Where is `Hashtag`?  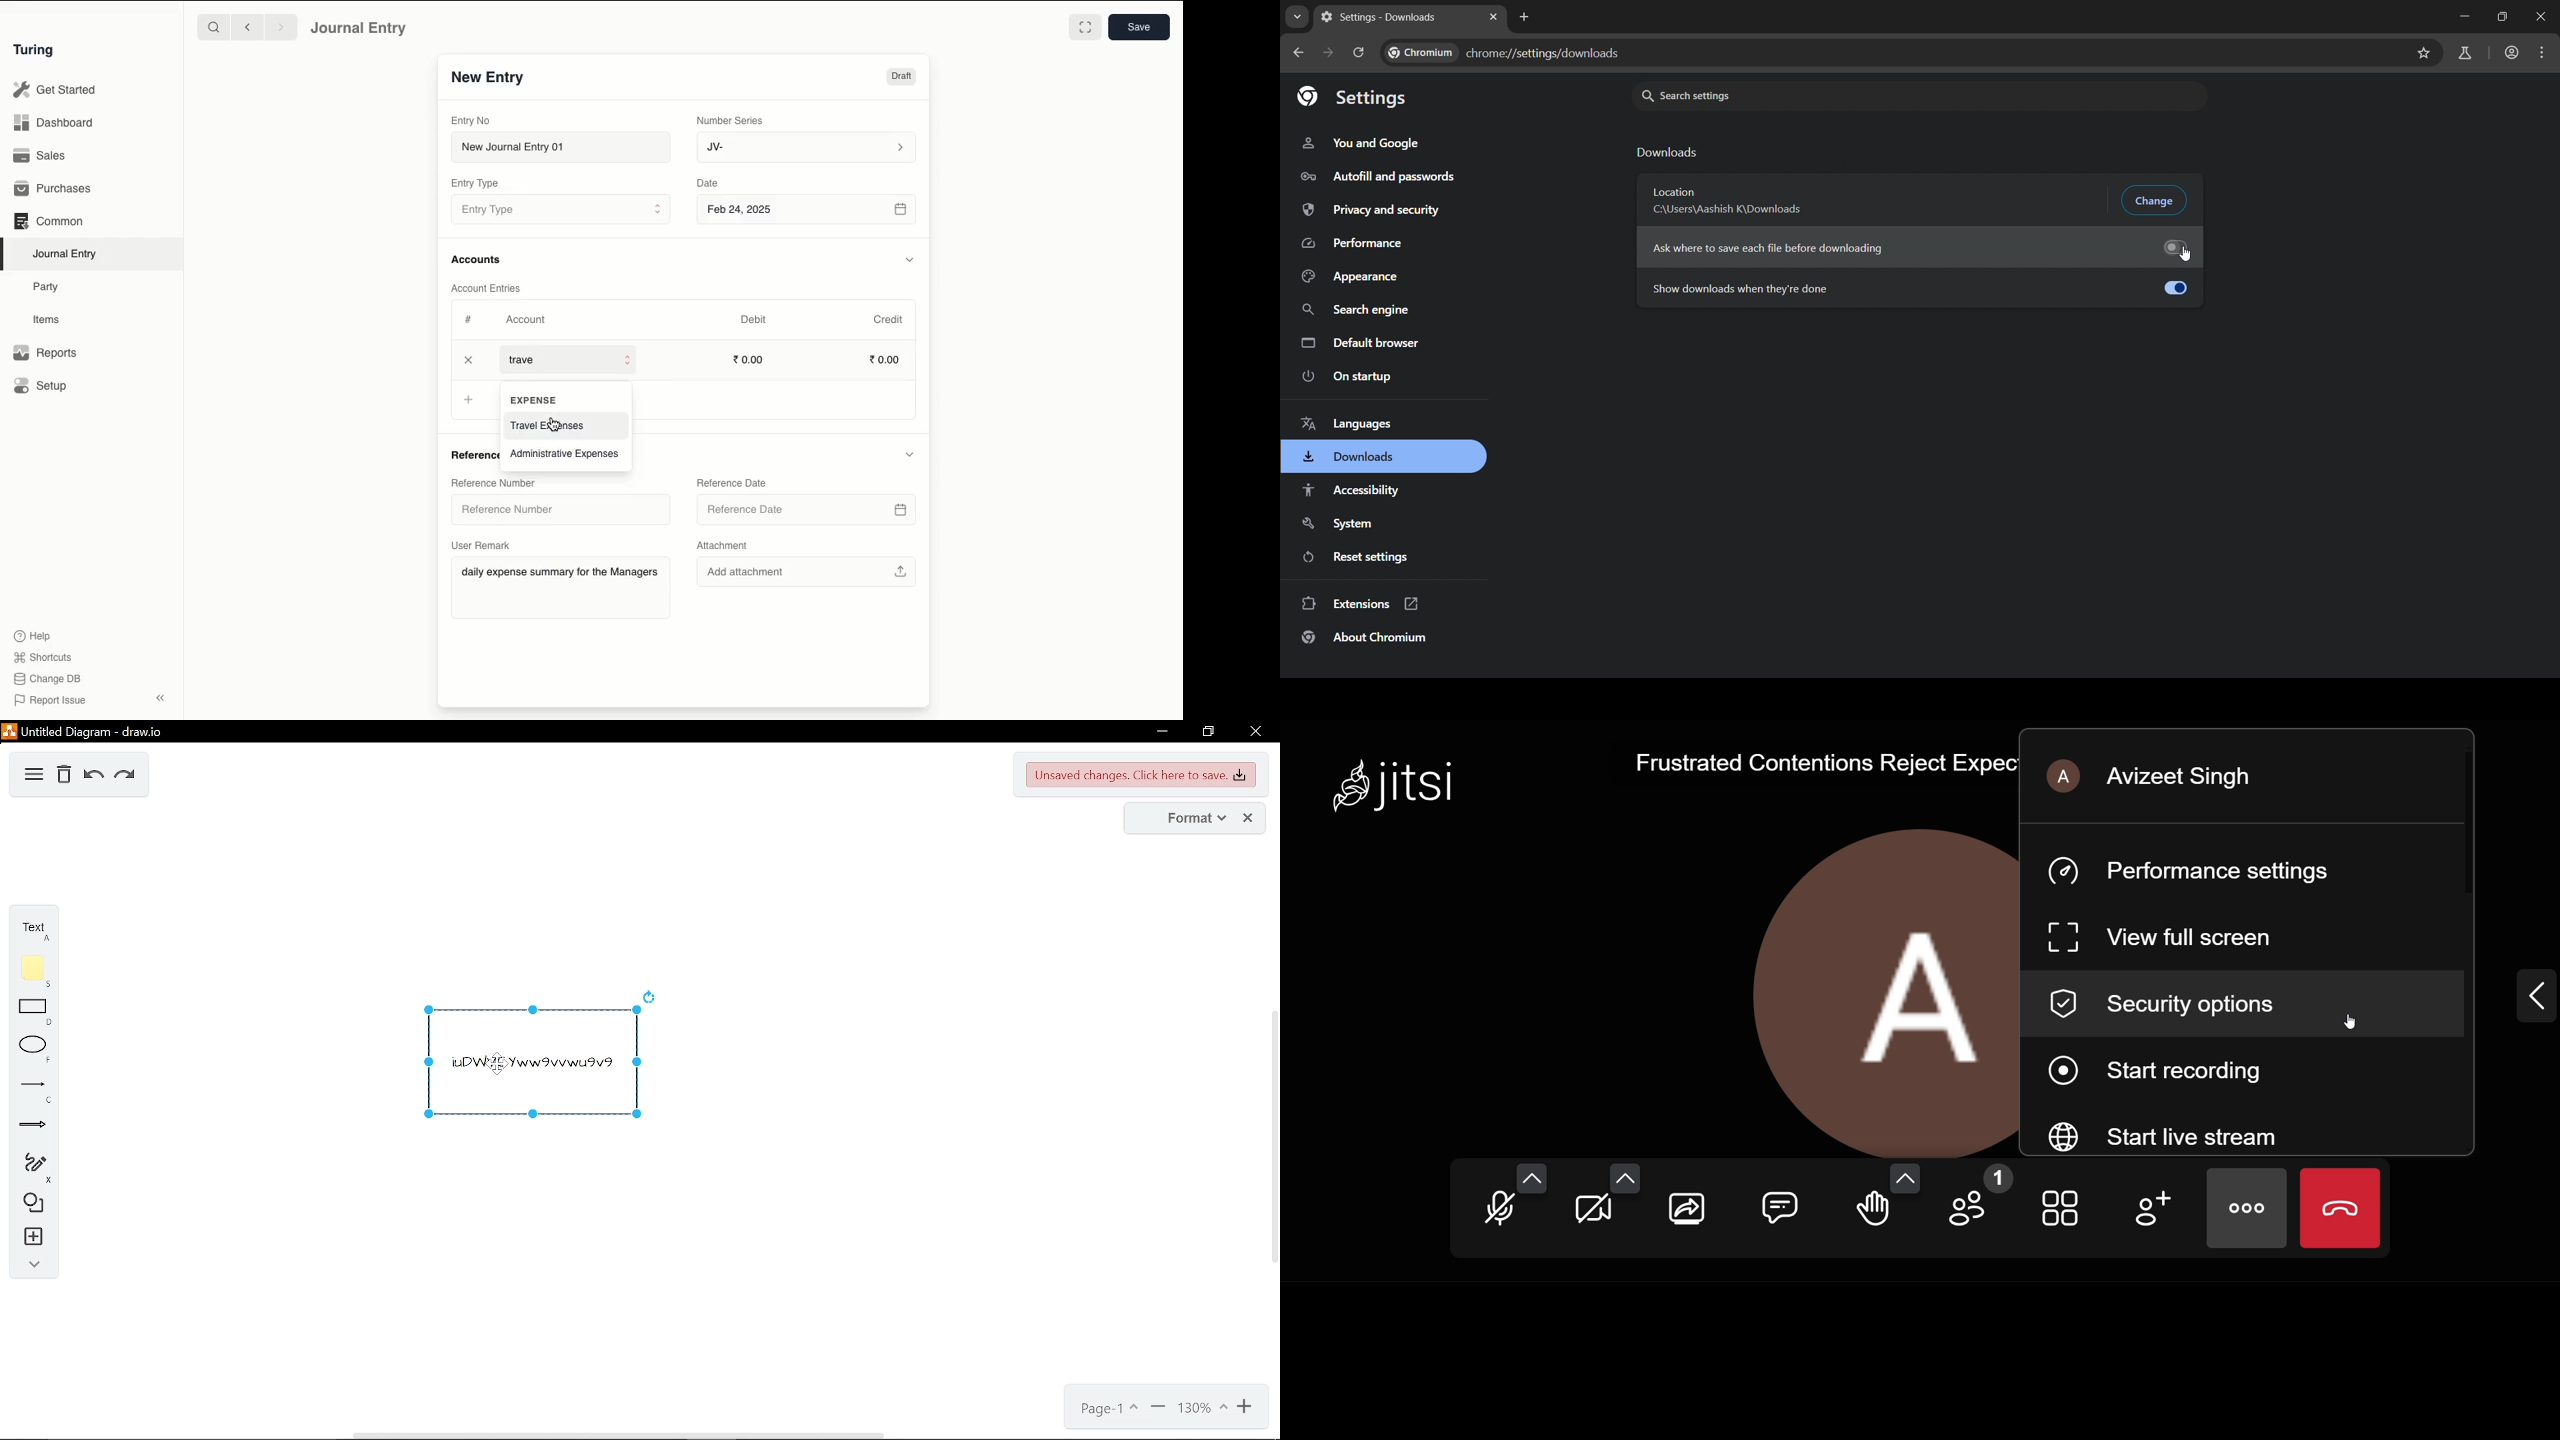
Hashtag is located at coordinates (470, 319).